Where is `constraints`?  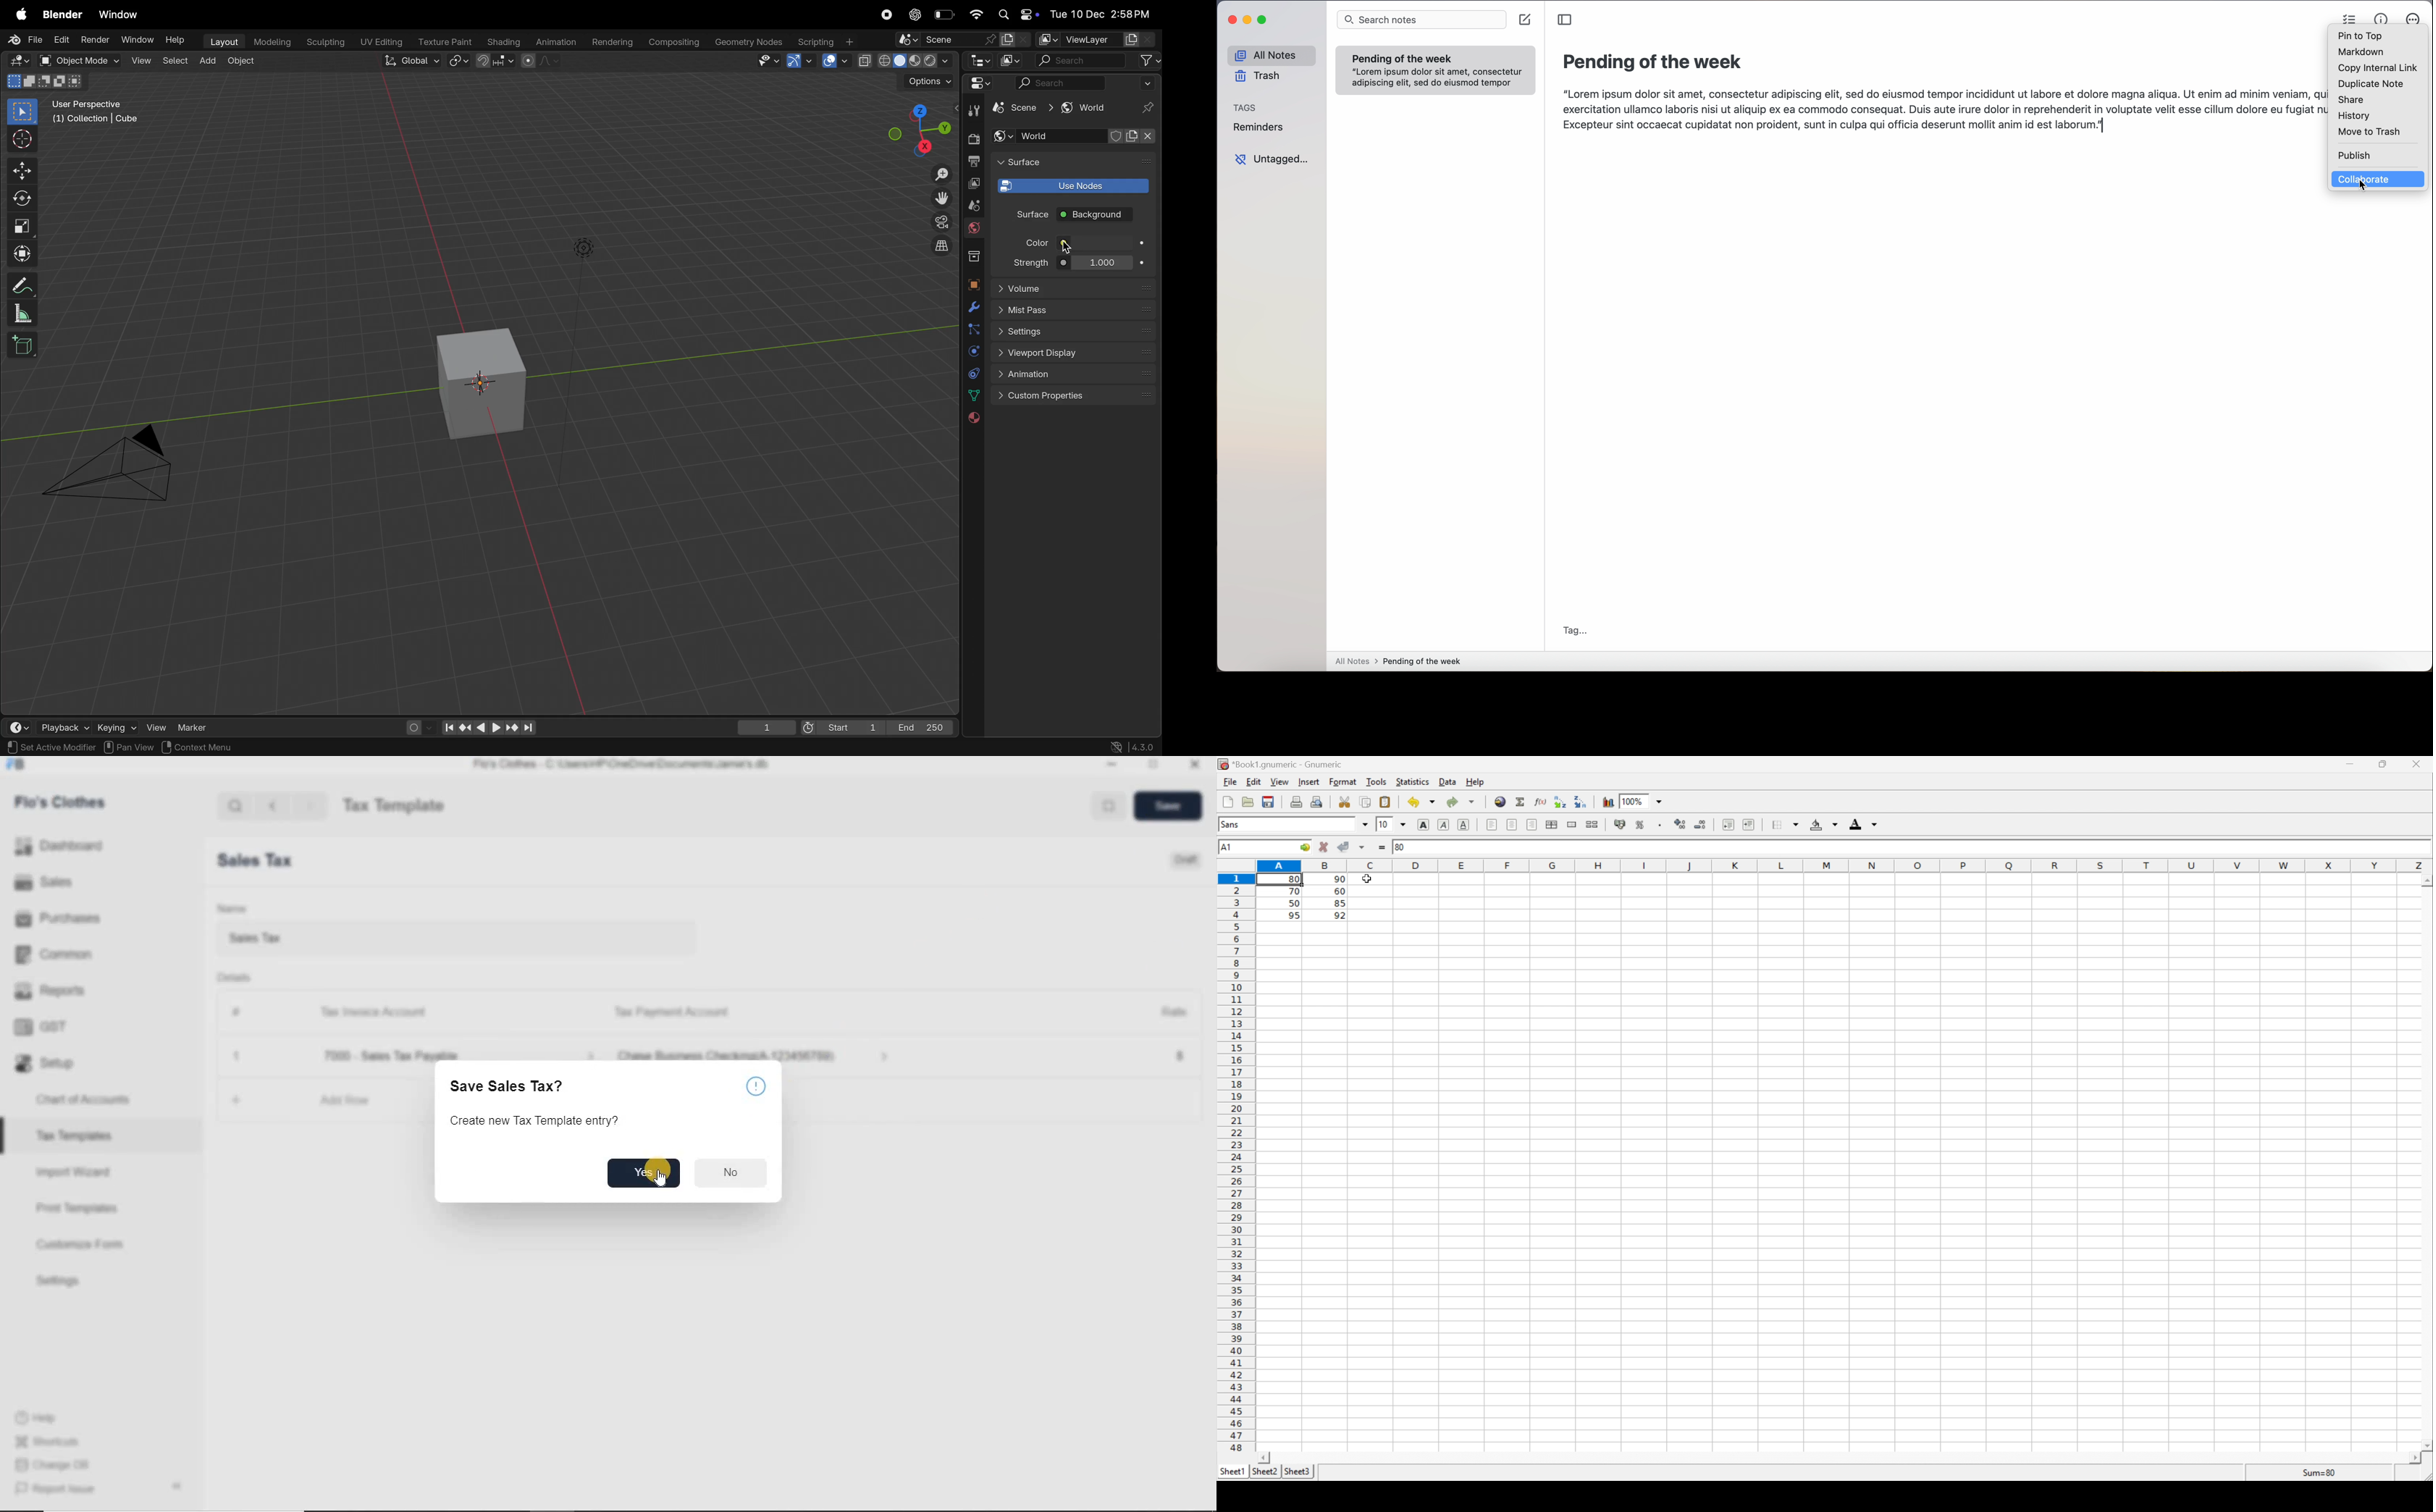 constraints is located at coordinates (973, 373).